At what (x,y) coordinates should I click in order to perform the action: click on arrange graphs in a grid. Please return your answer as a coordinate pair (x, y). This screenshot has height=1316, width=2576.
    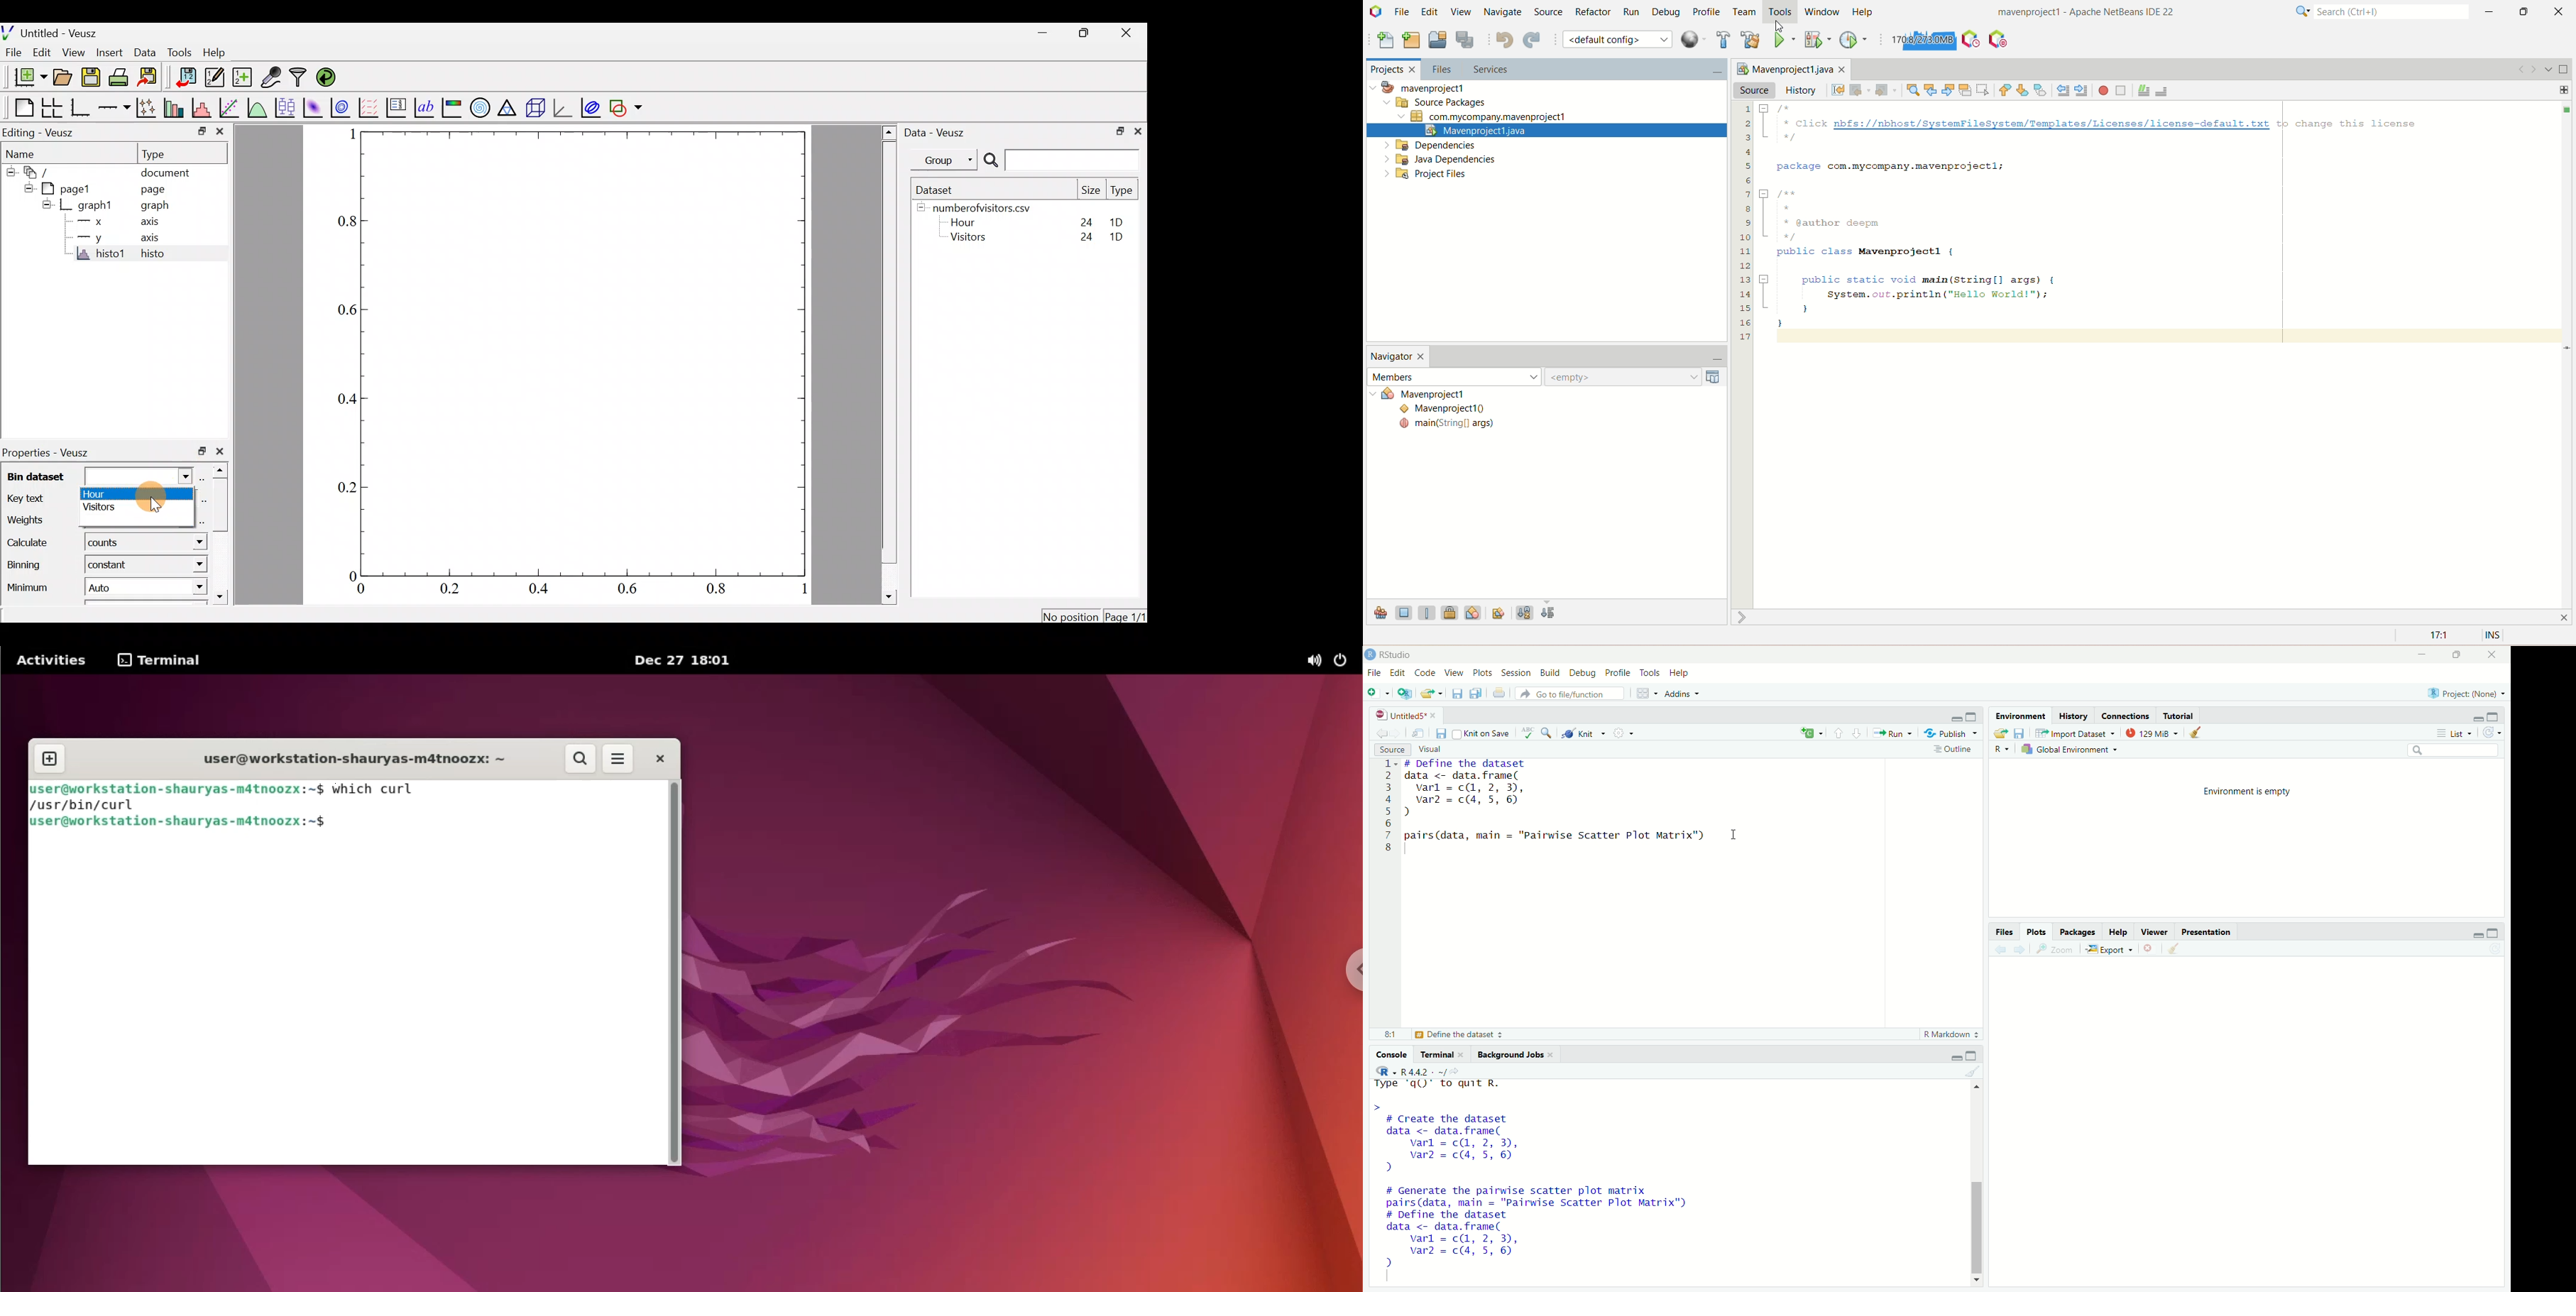
    Looking at the image, I should click on (51, 108).